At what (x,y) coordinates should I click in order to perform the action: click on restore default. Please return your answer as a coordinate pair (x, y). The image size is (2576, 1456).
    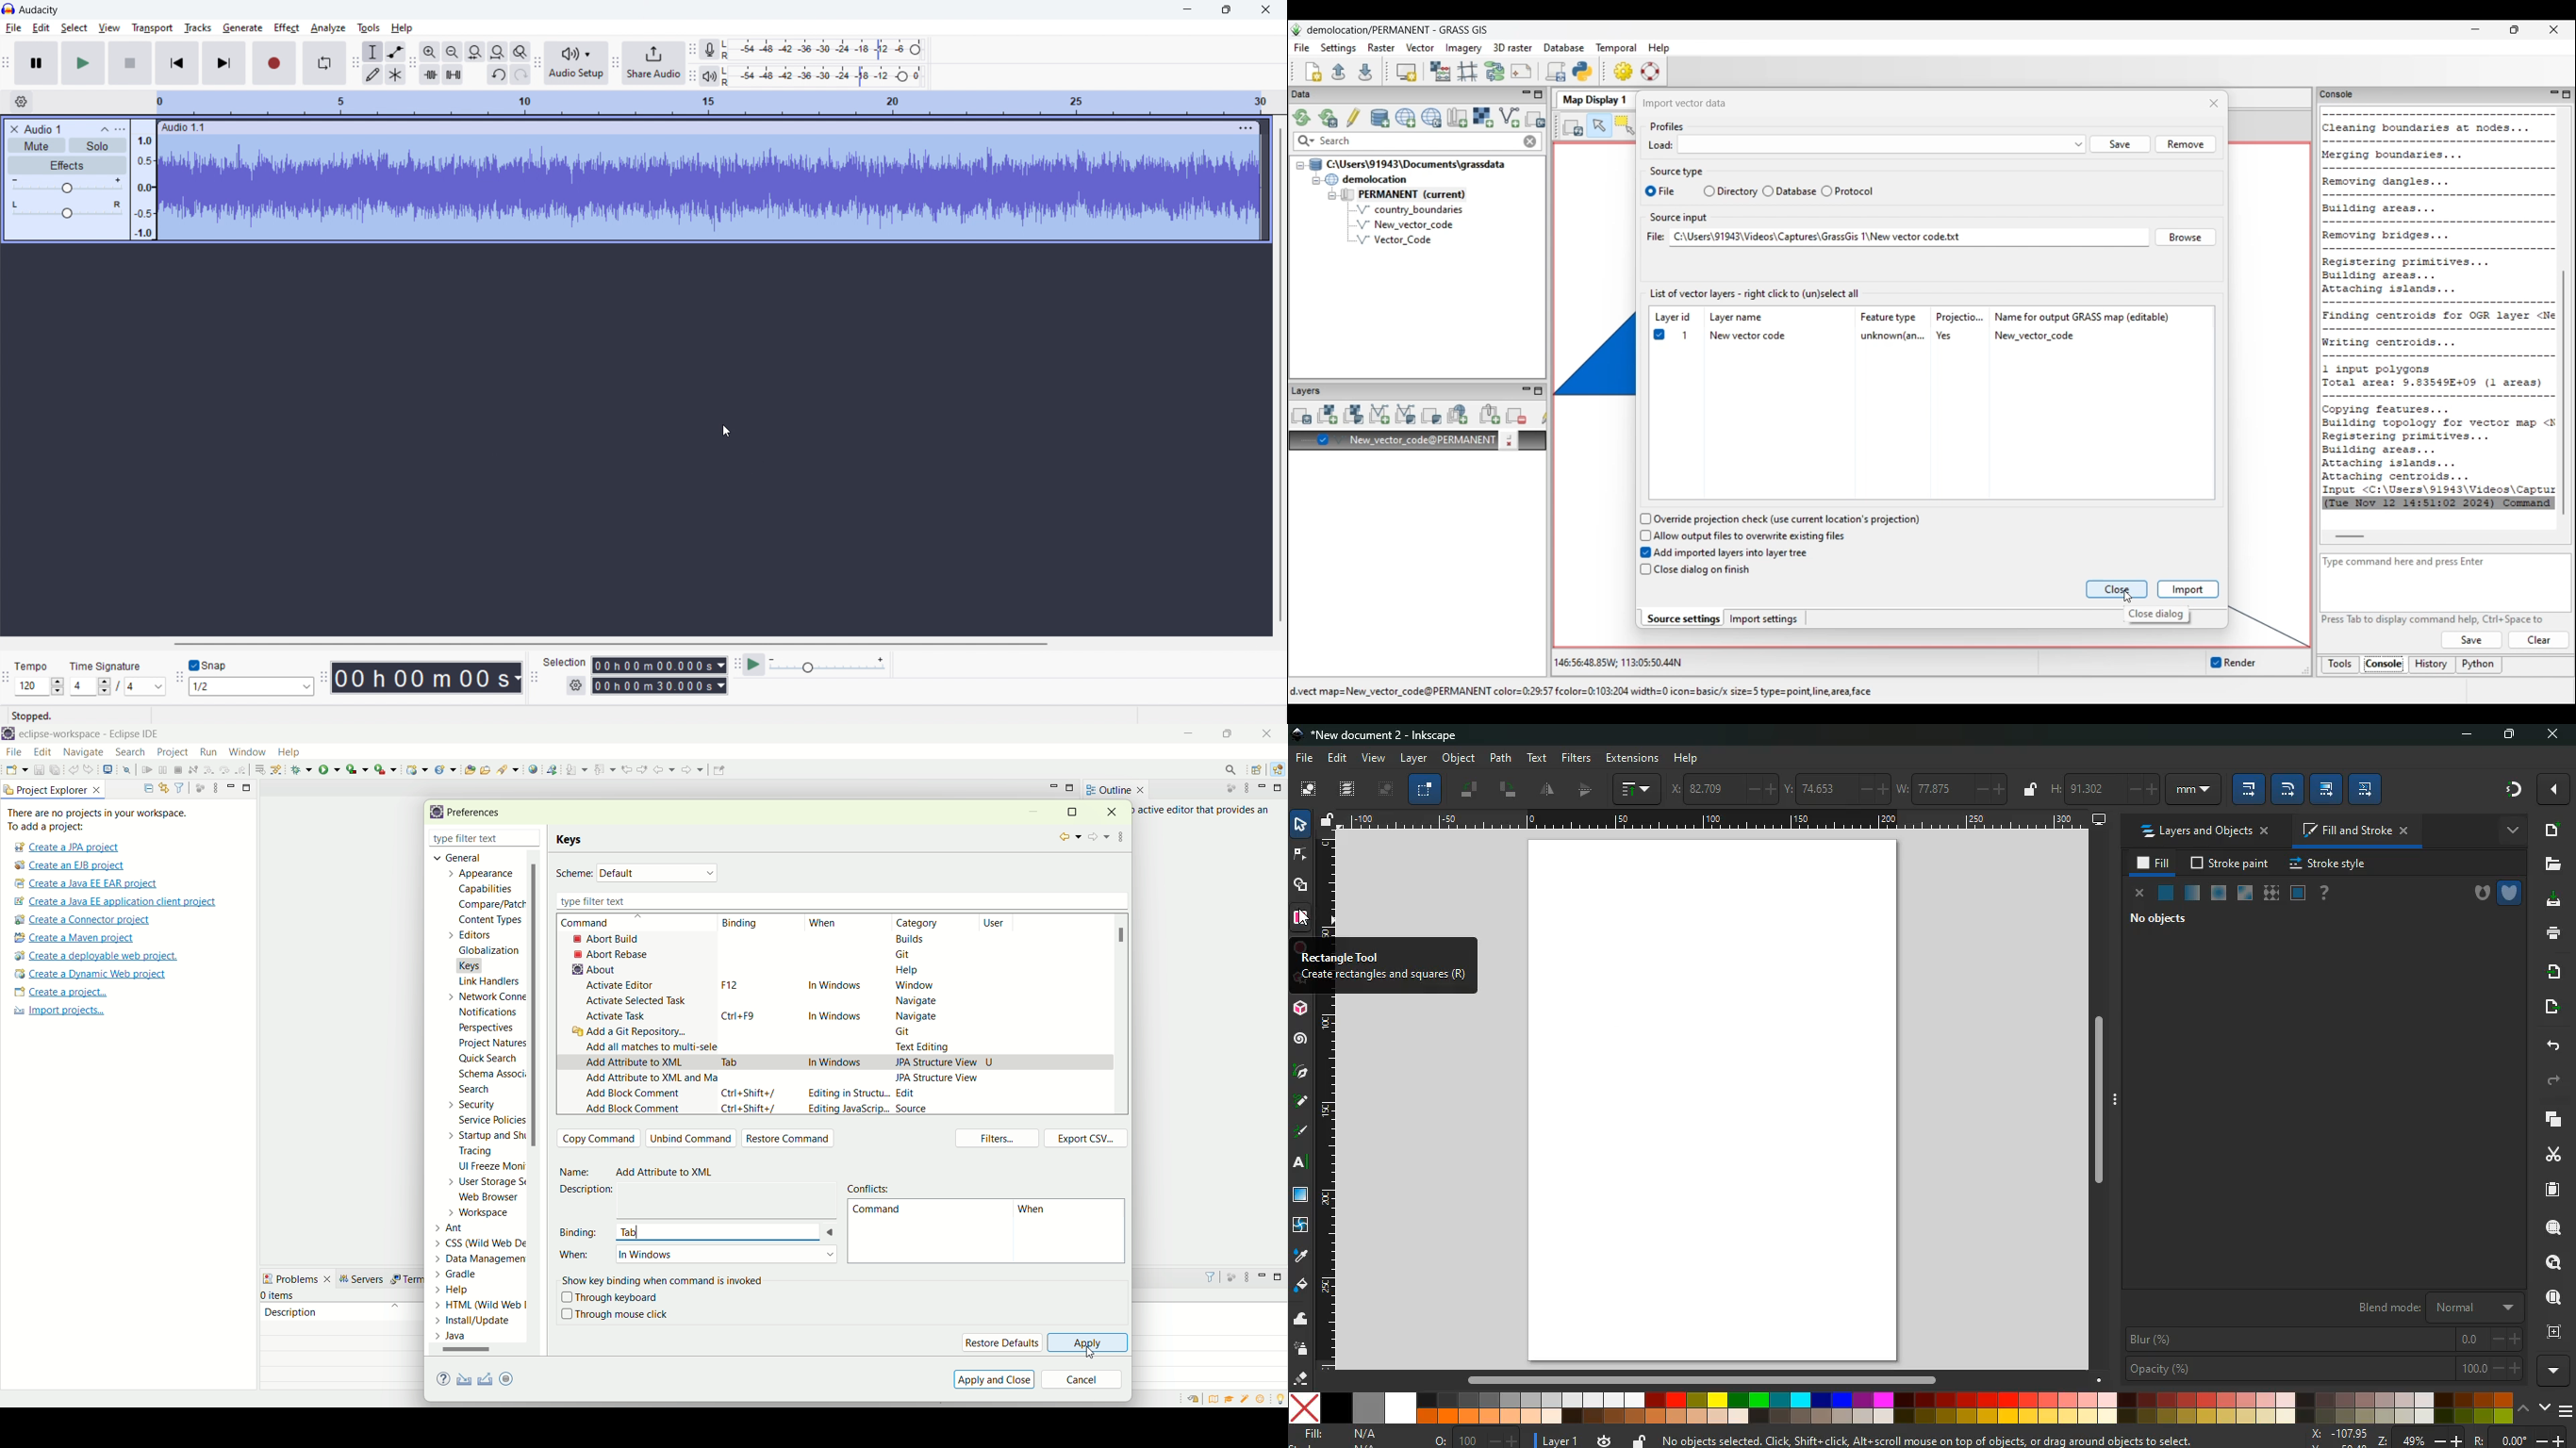
    Looking at the image, I should click on (1002, 1343).